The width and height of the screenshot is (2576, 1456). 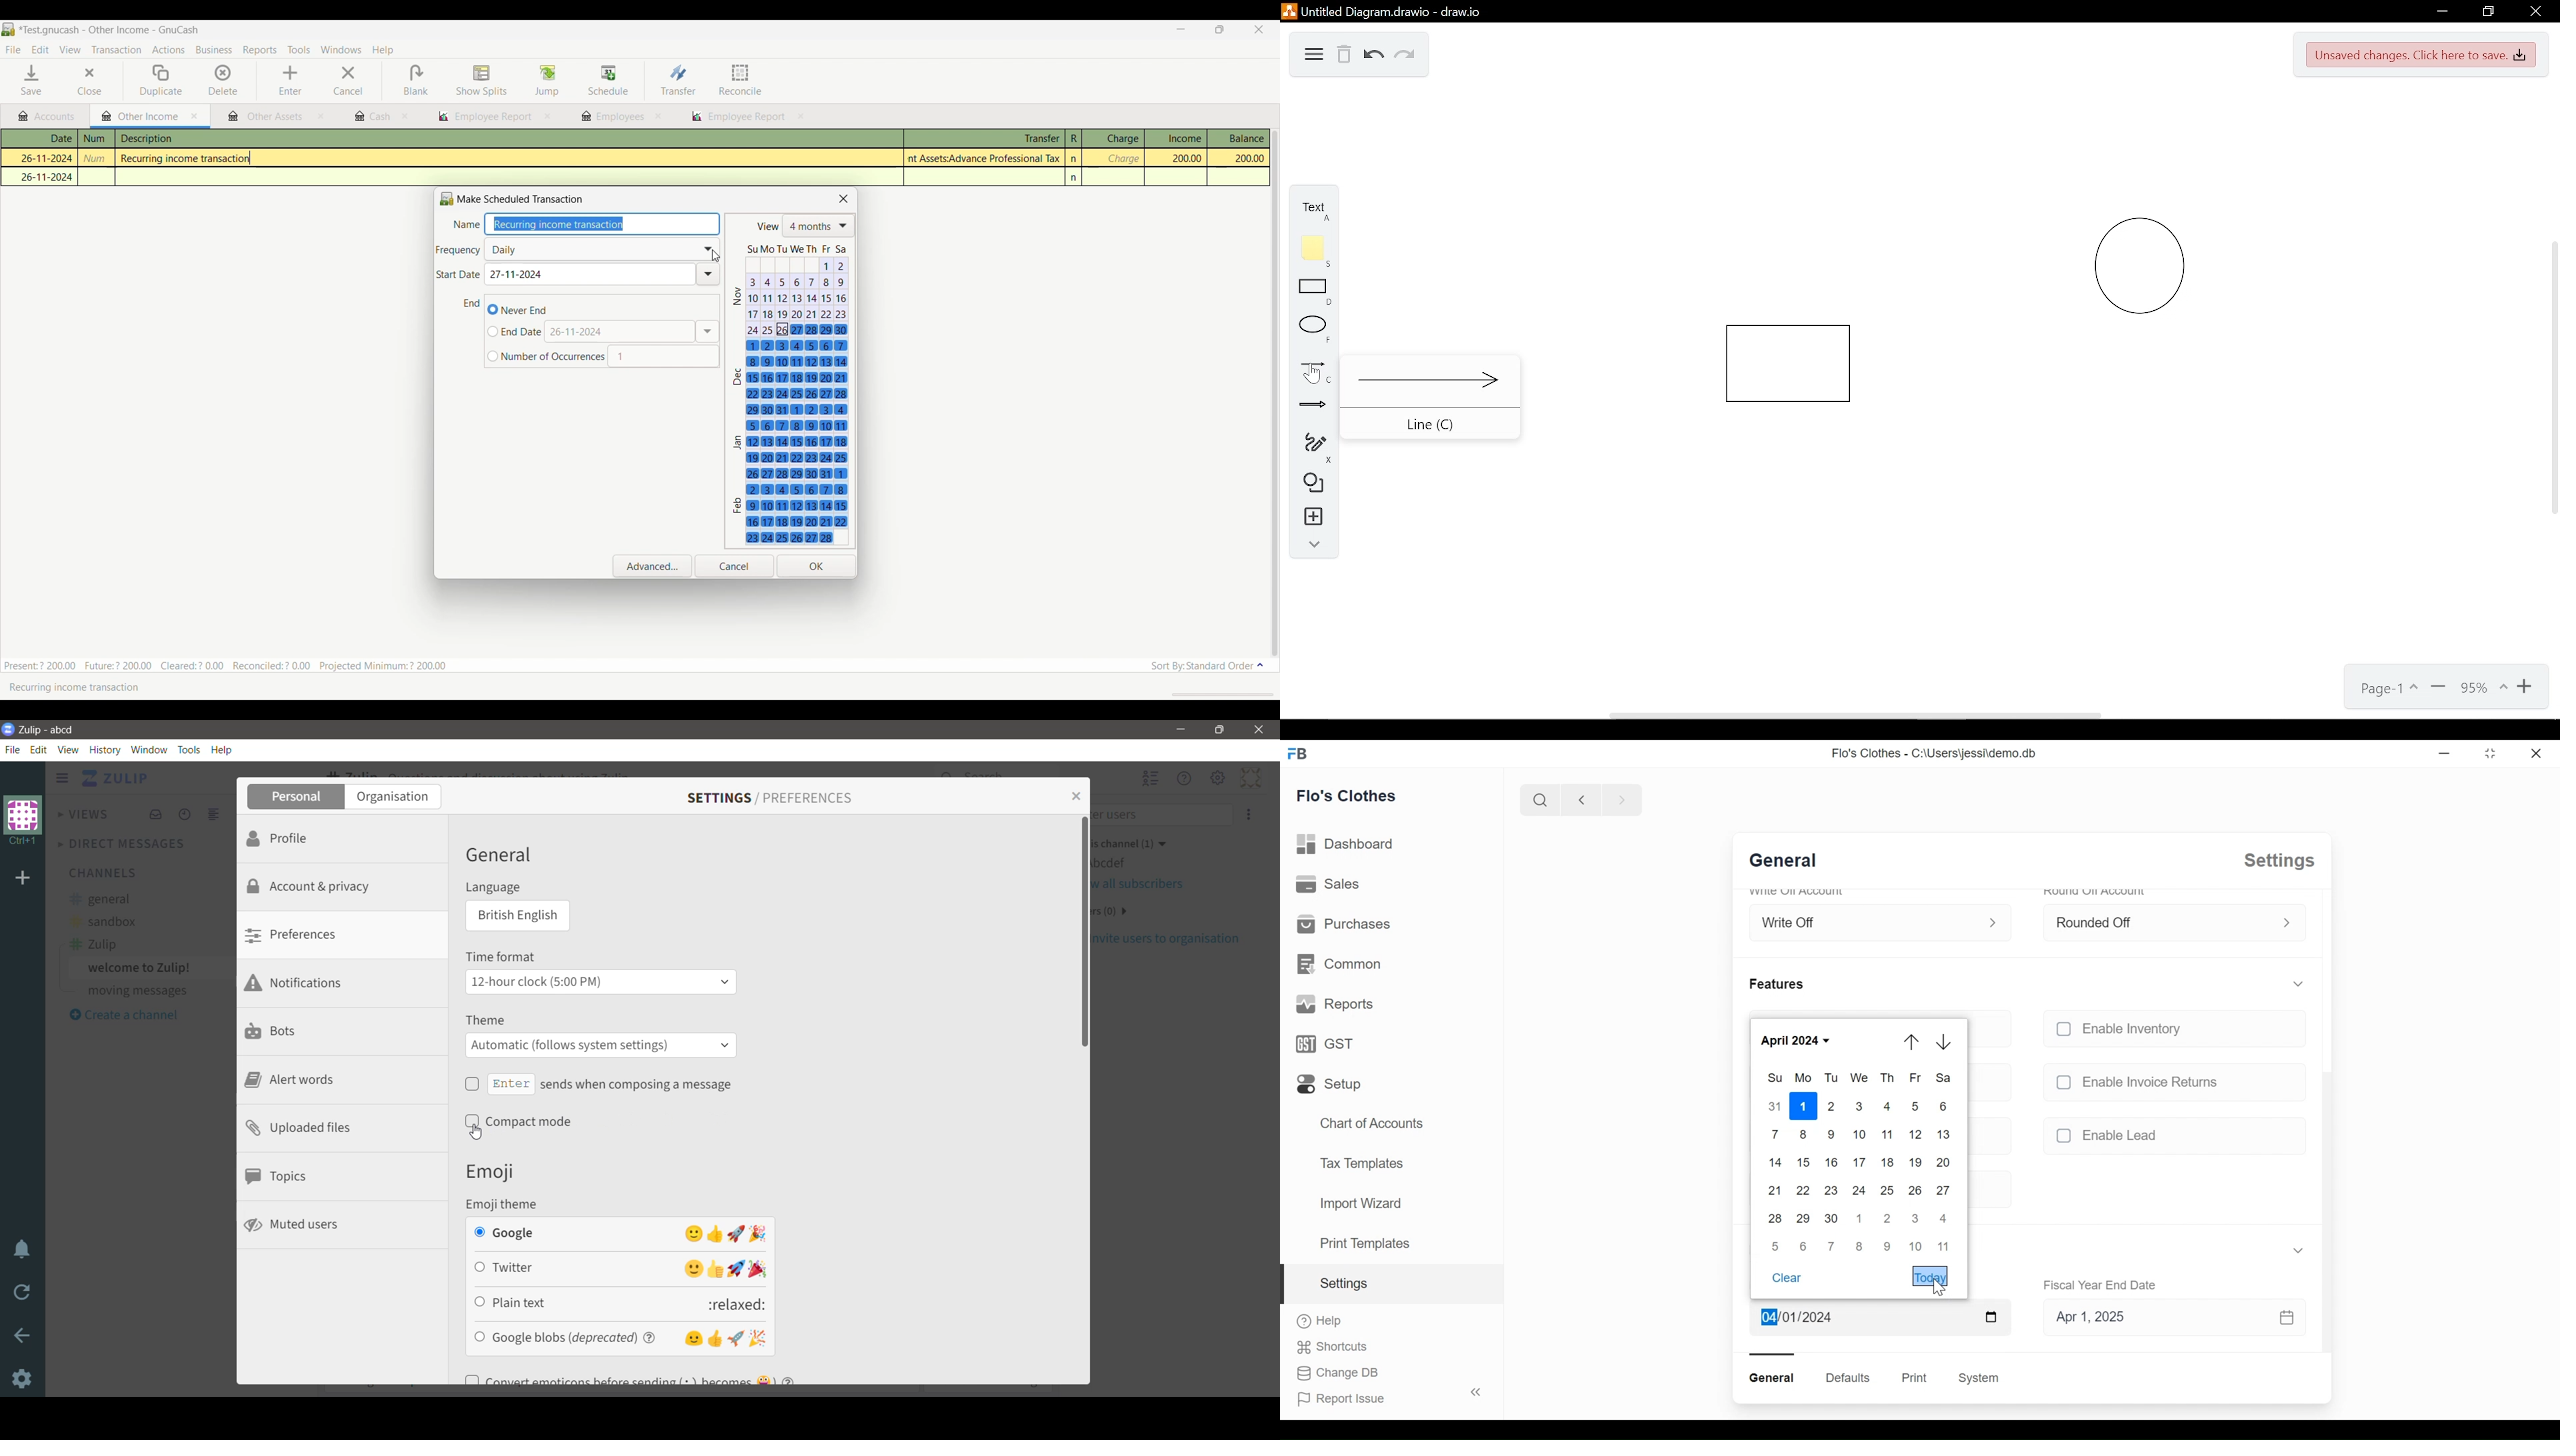 I want to click on 23, so click(x=1831, y=1189).